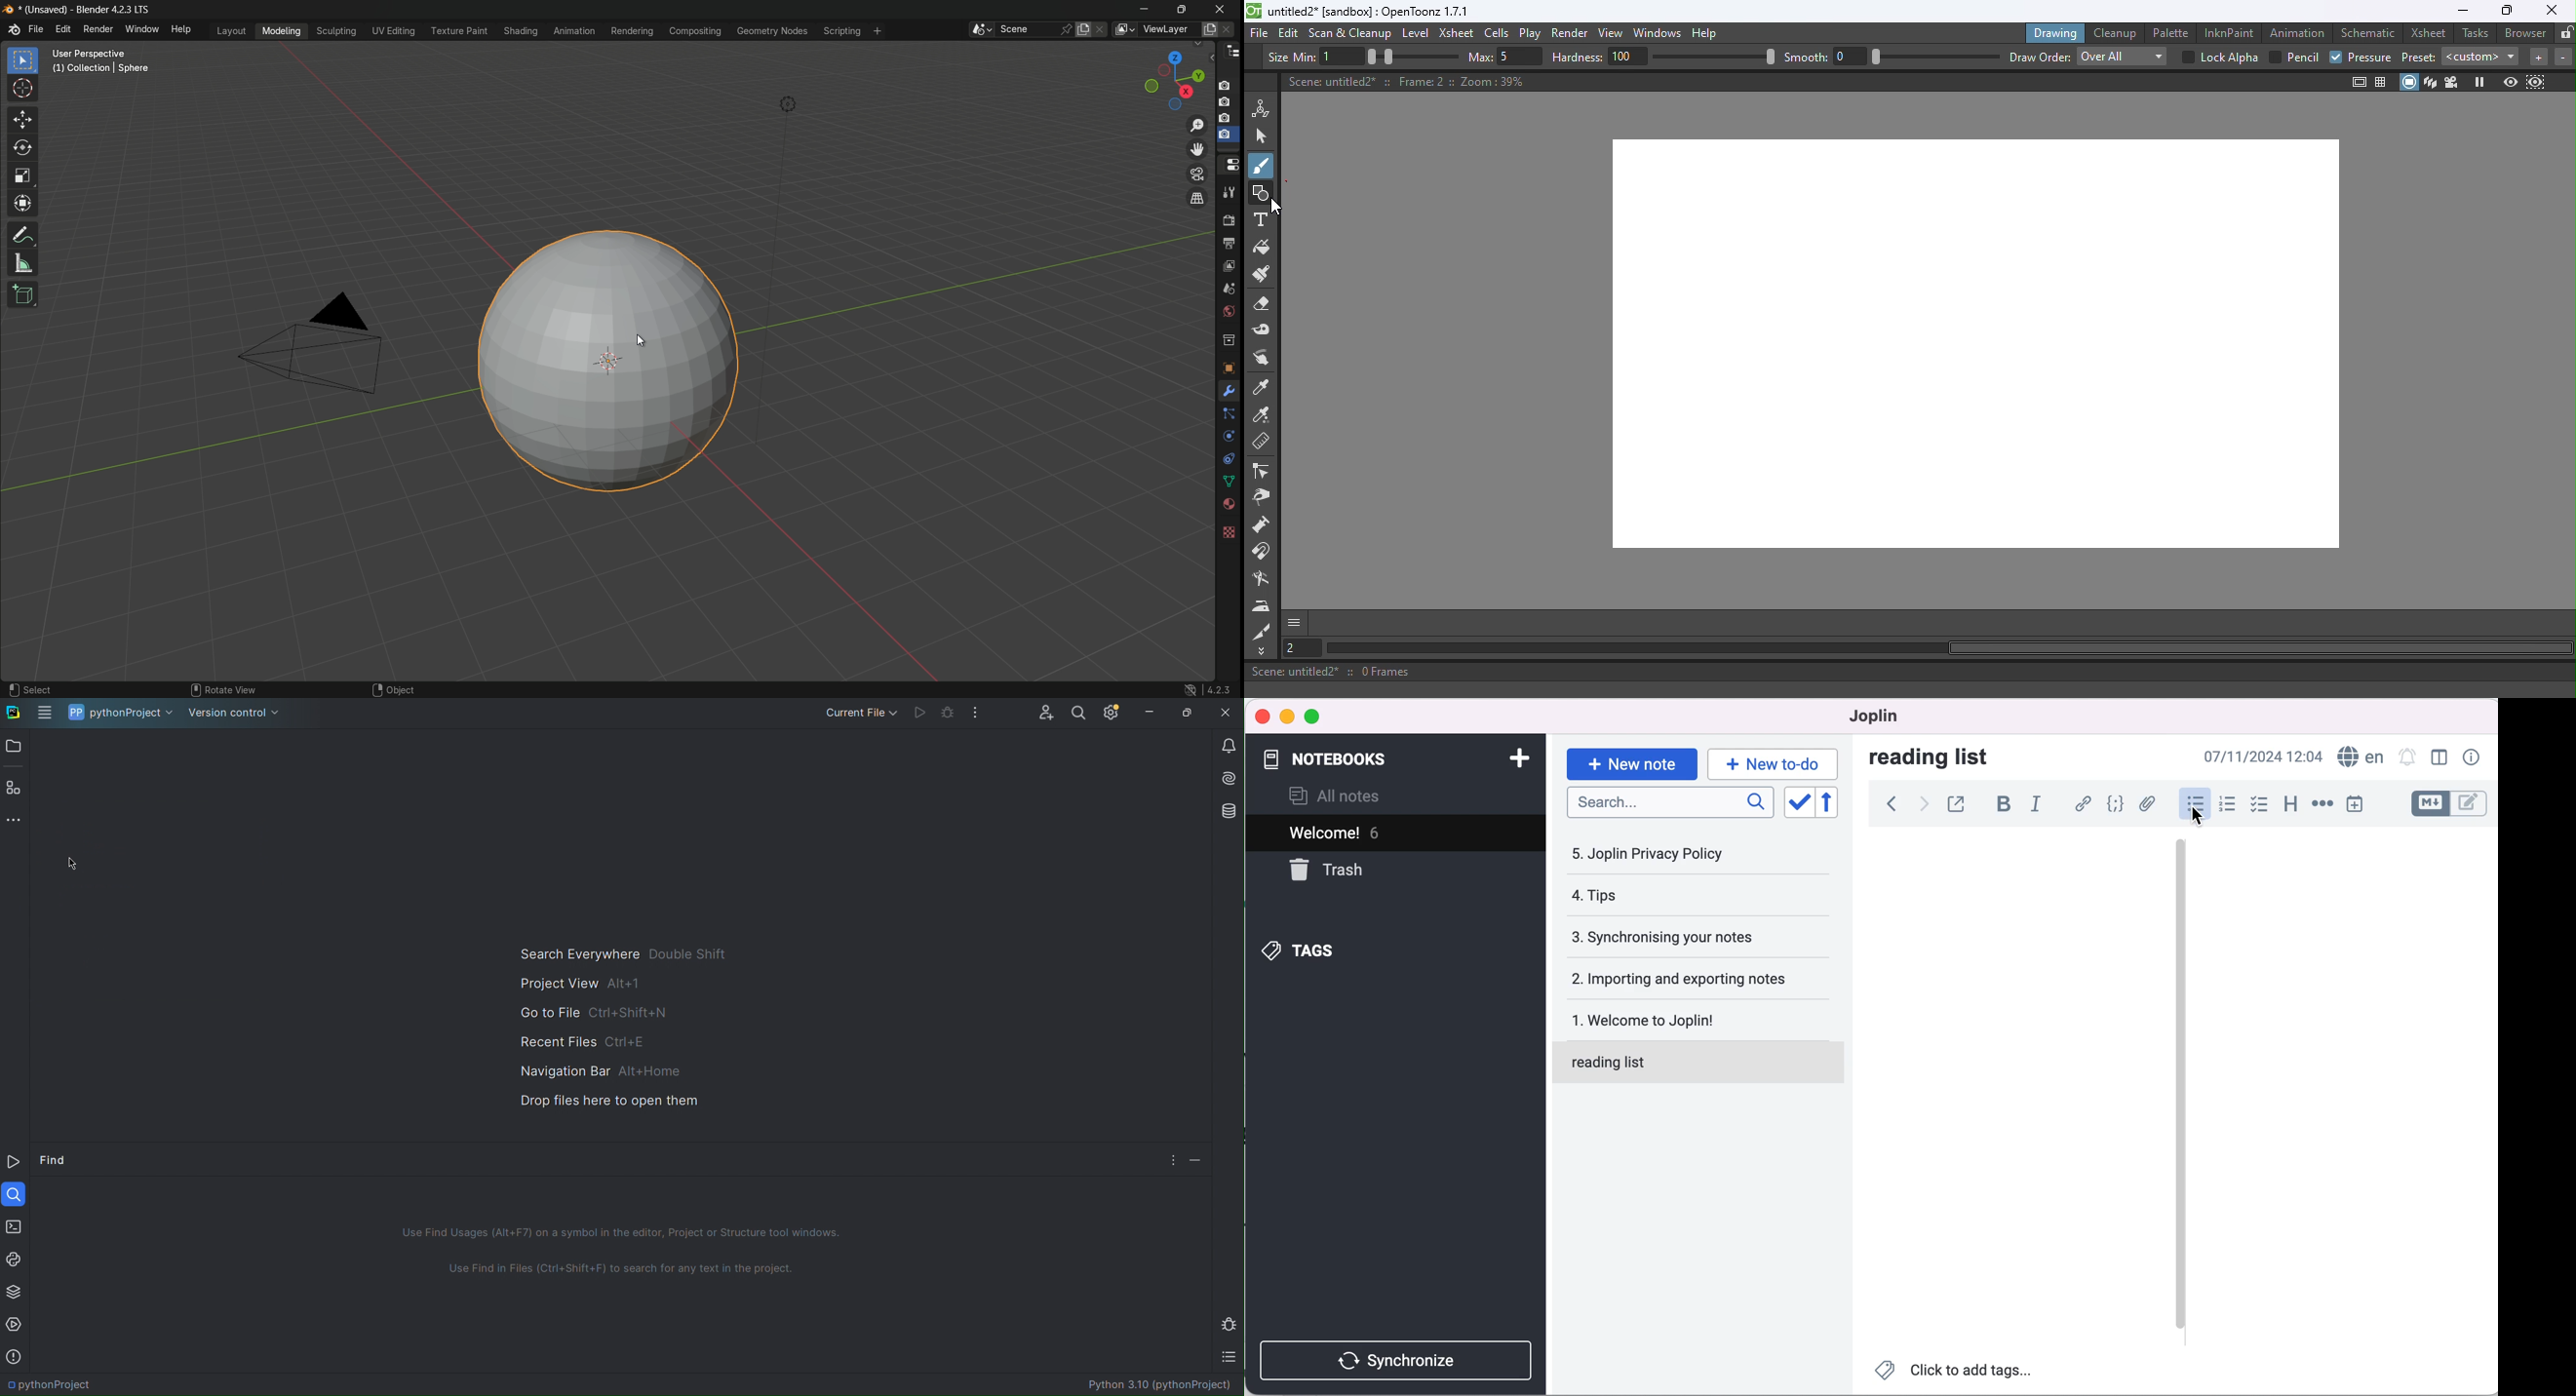  Describe the element at coordinates (23, 235) in the screenshot. I see `annotate` at that location.